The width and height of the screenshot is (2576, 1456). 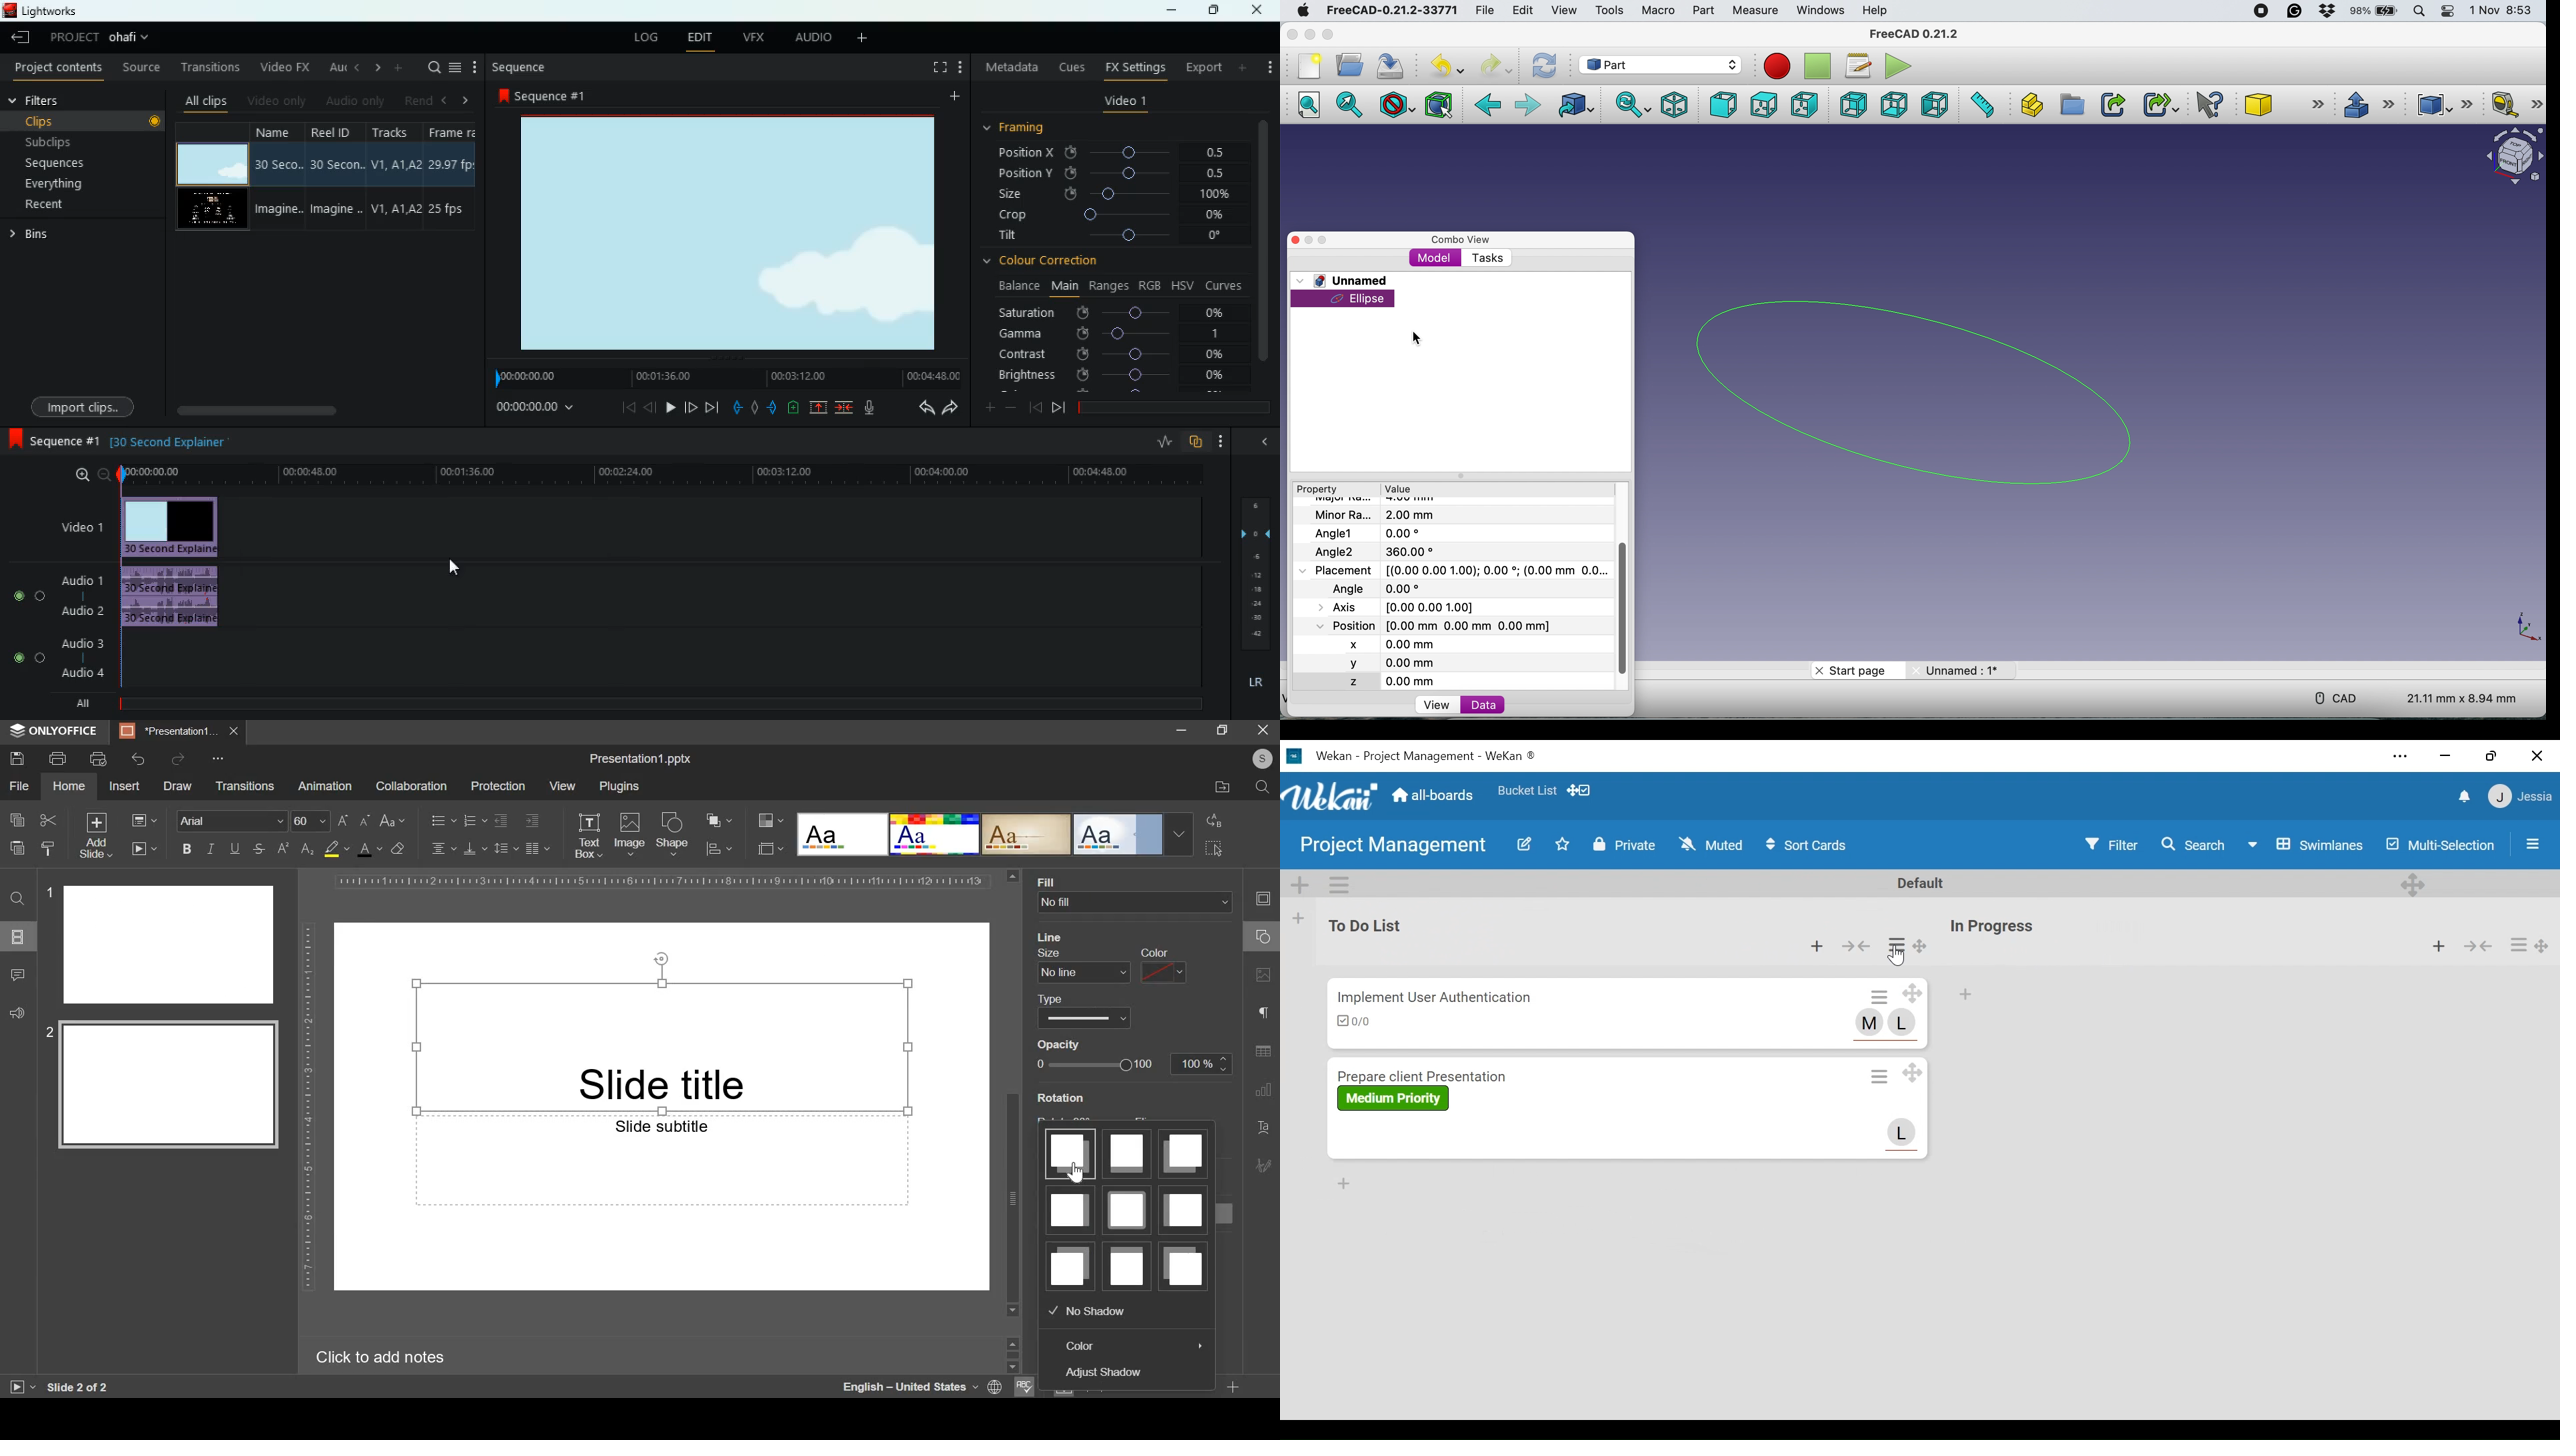 I want to click on create group, so click(x=2073, y=107).